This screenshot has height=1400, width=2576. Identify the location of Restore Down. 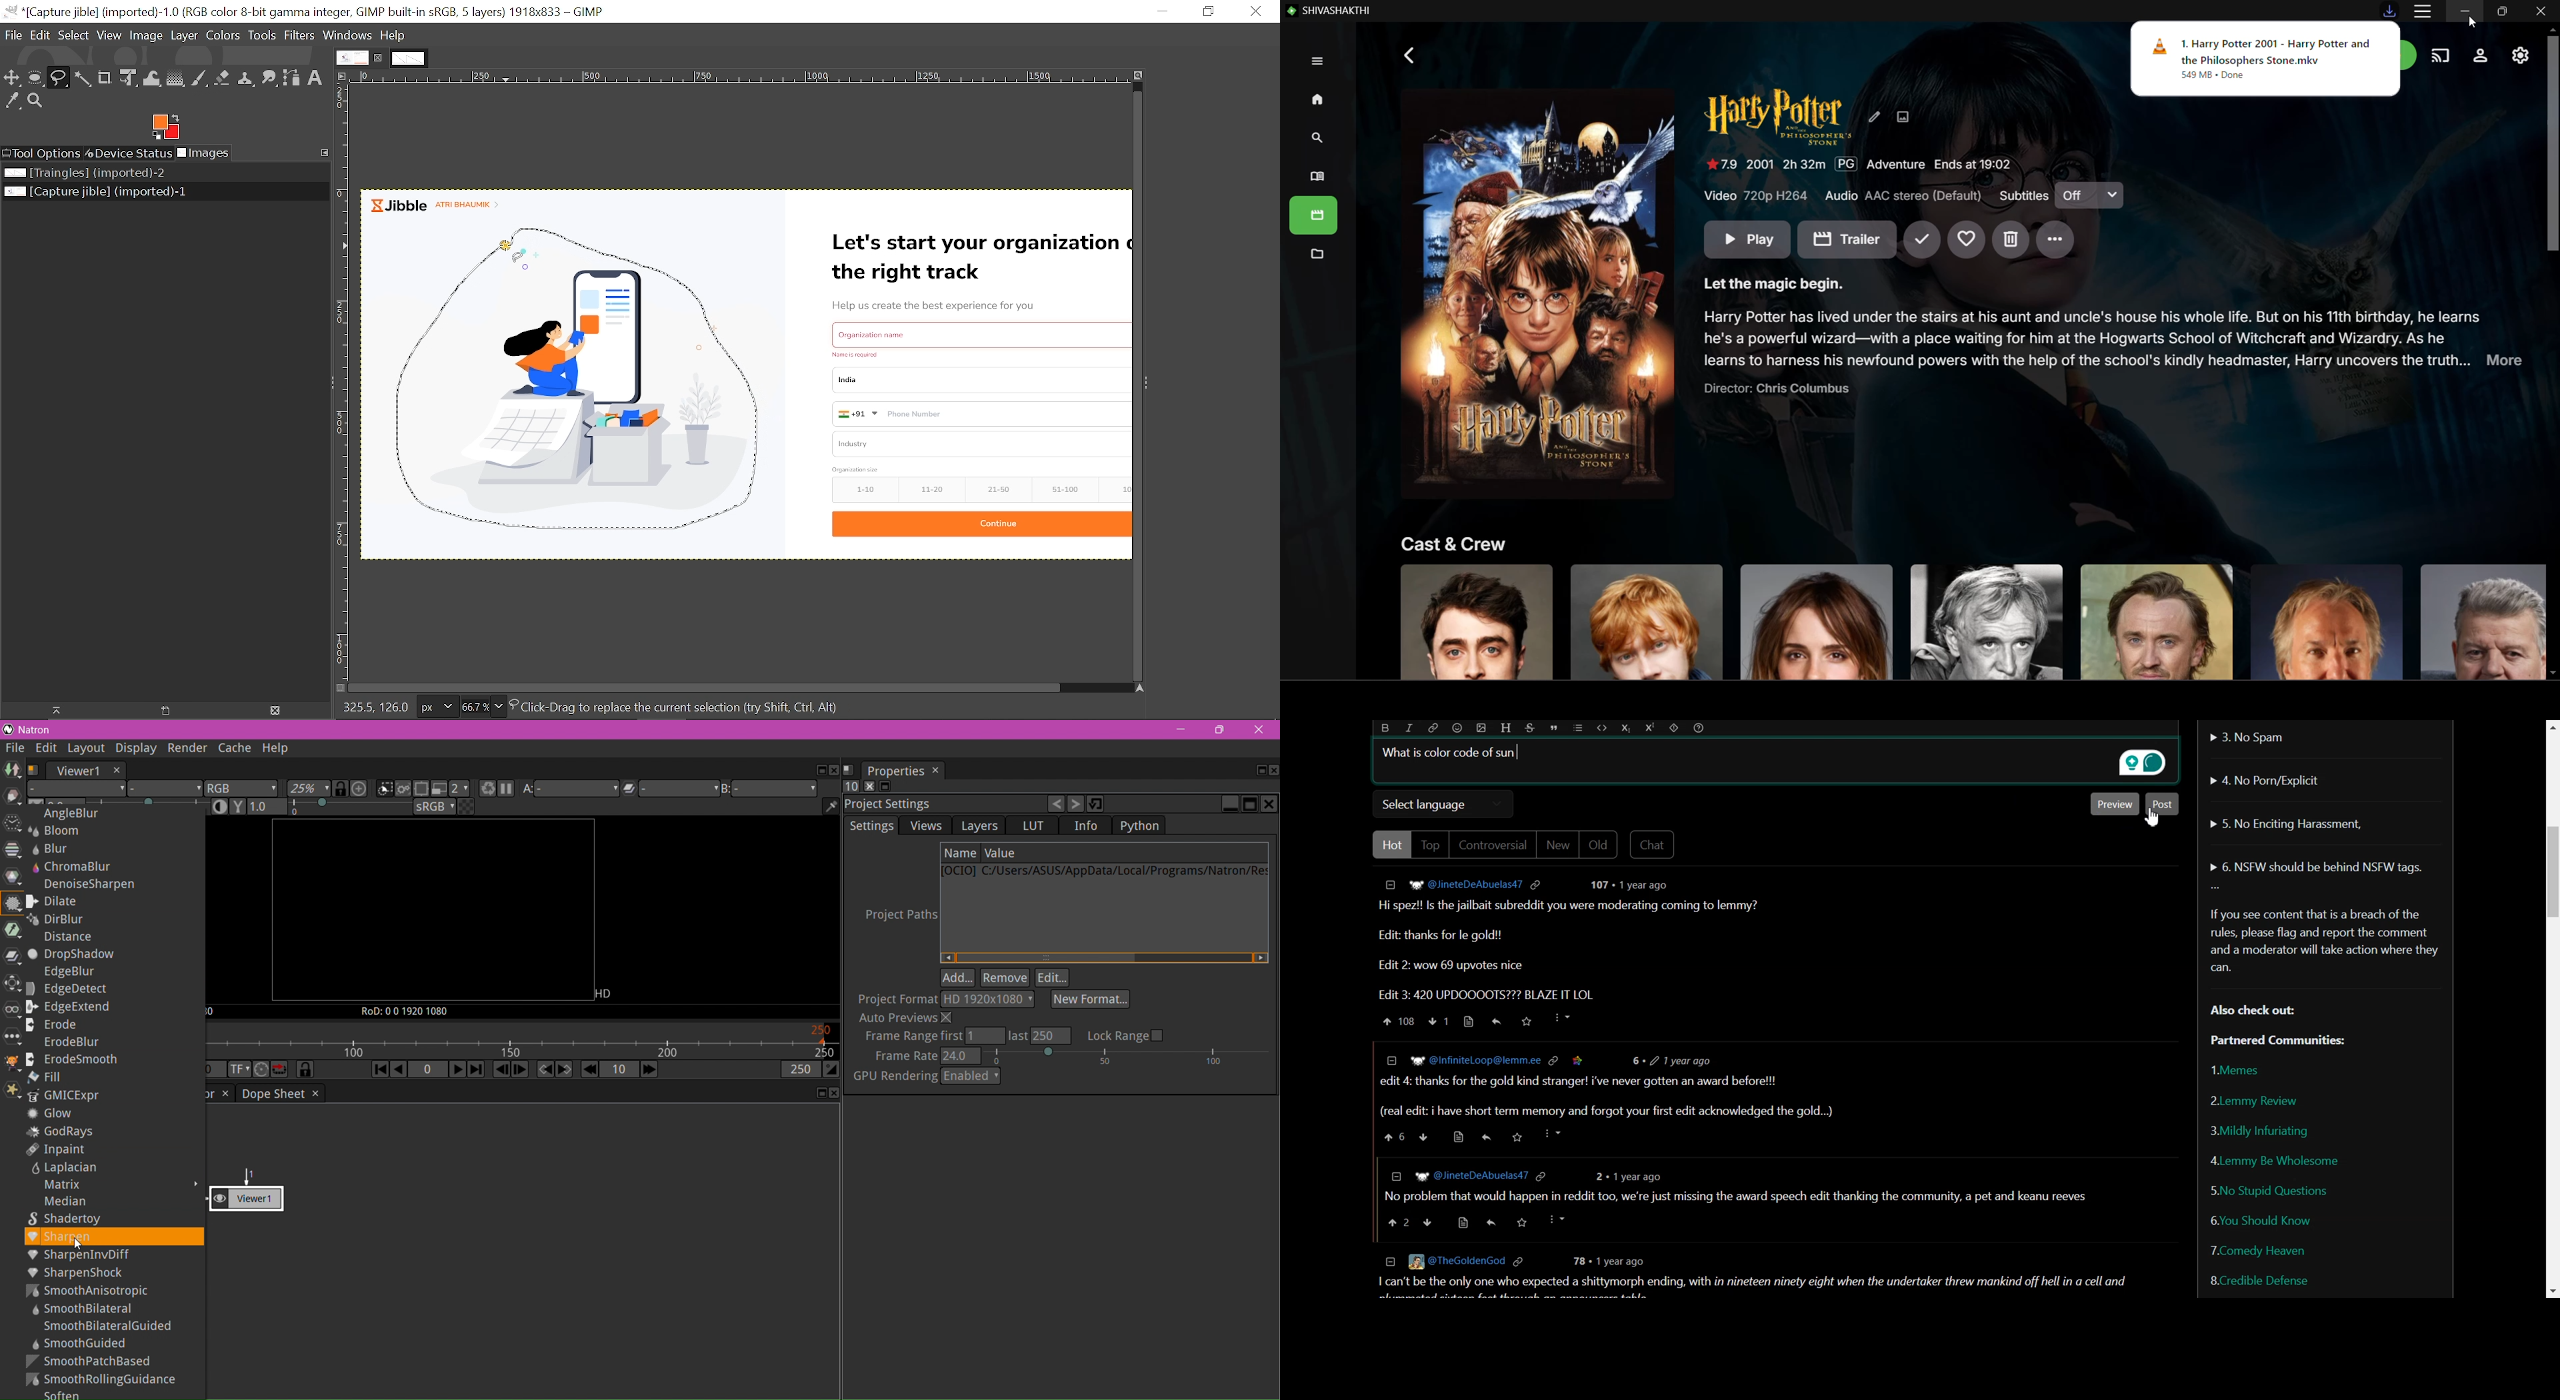
(1219, 730).